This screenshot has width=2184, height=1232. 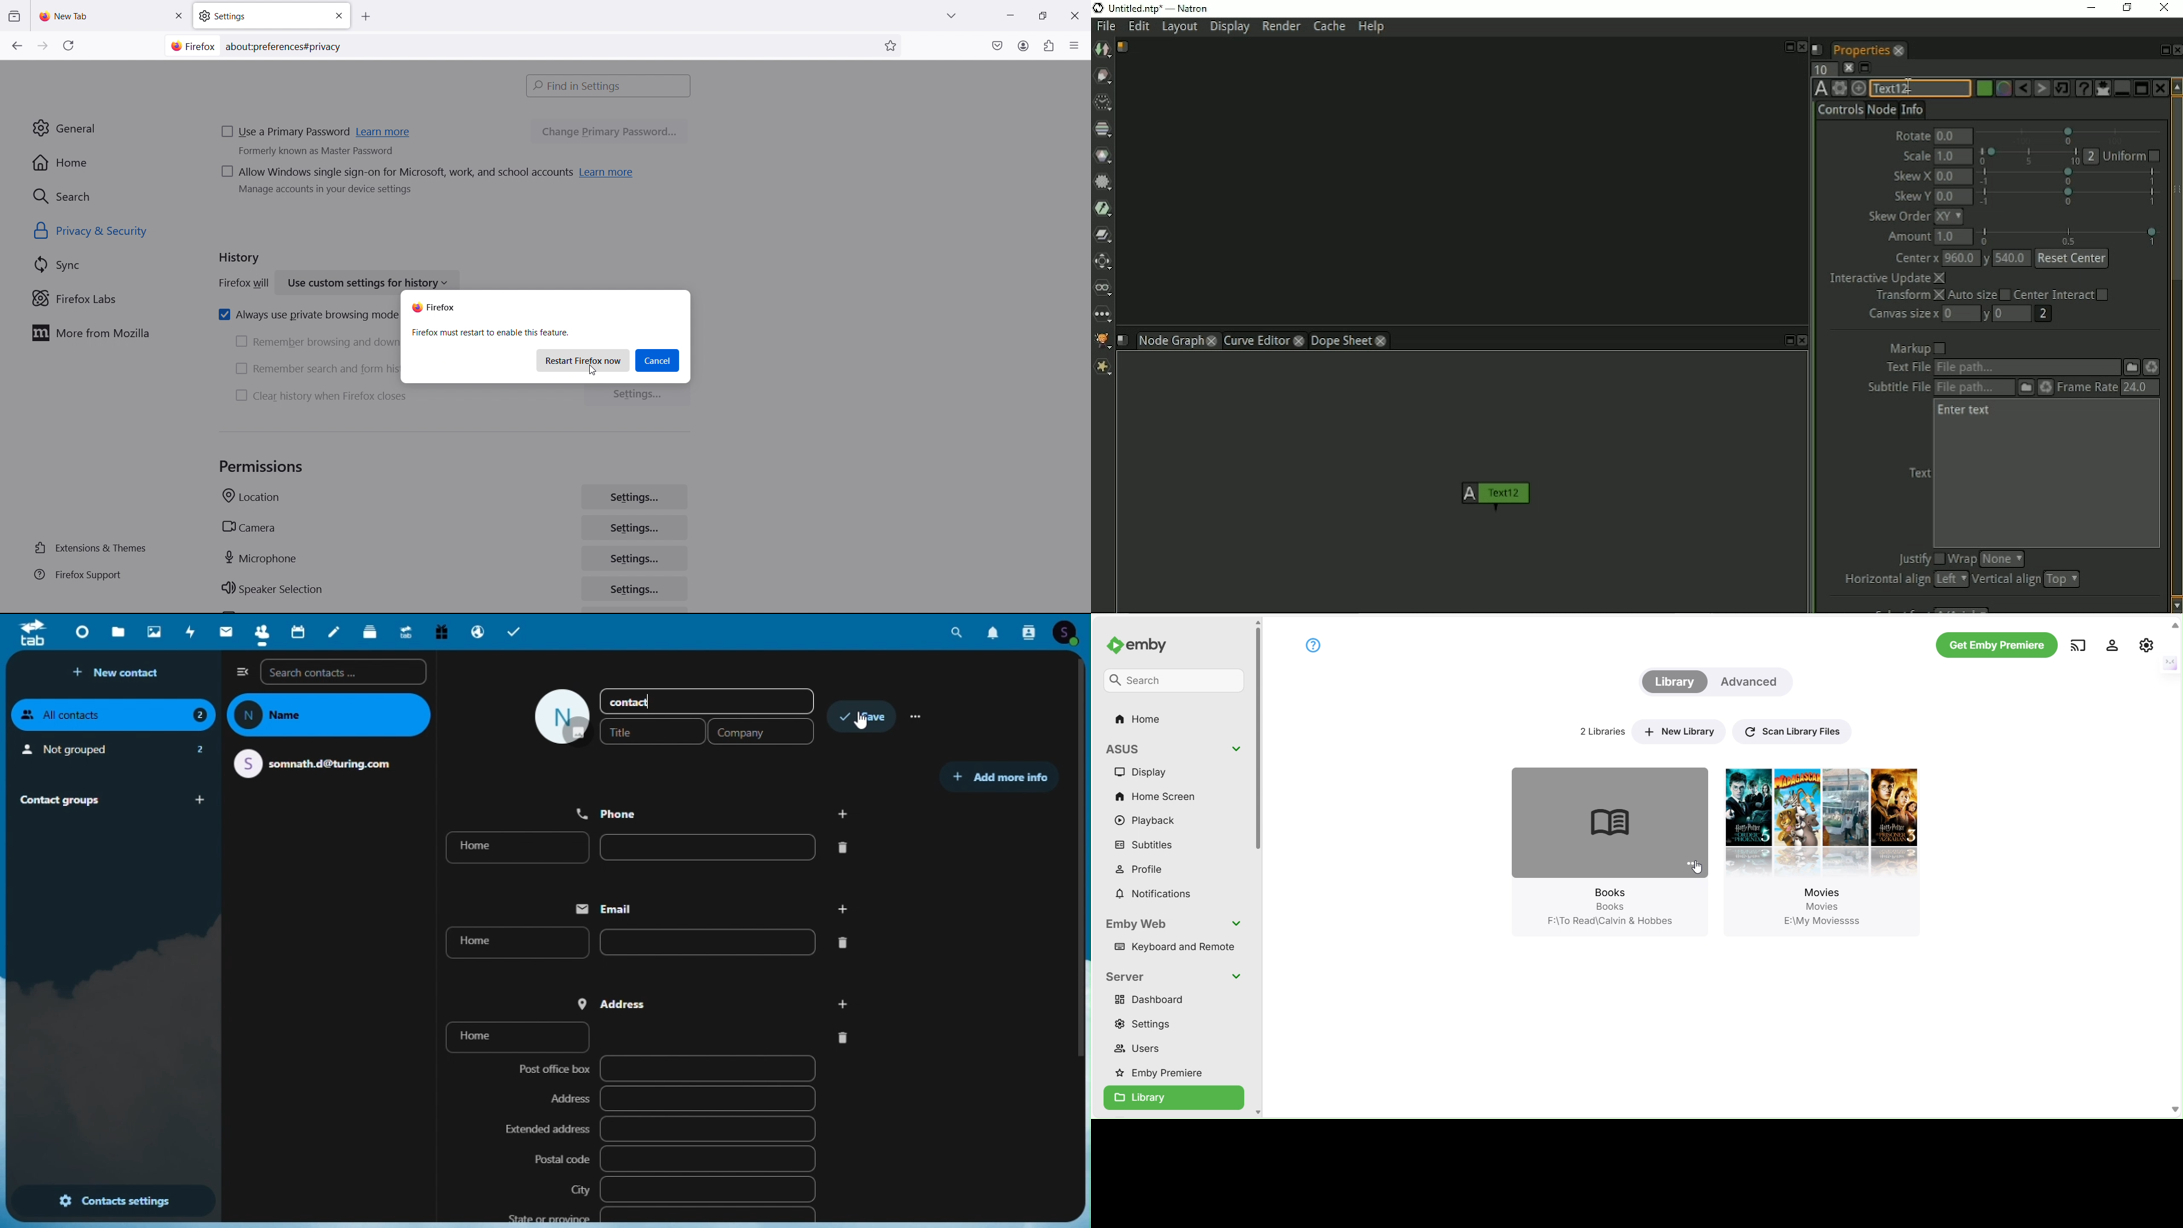 I want to click on Help, so click(x=1373, y=28).